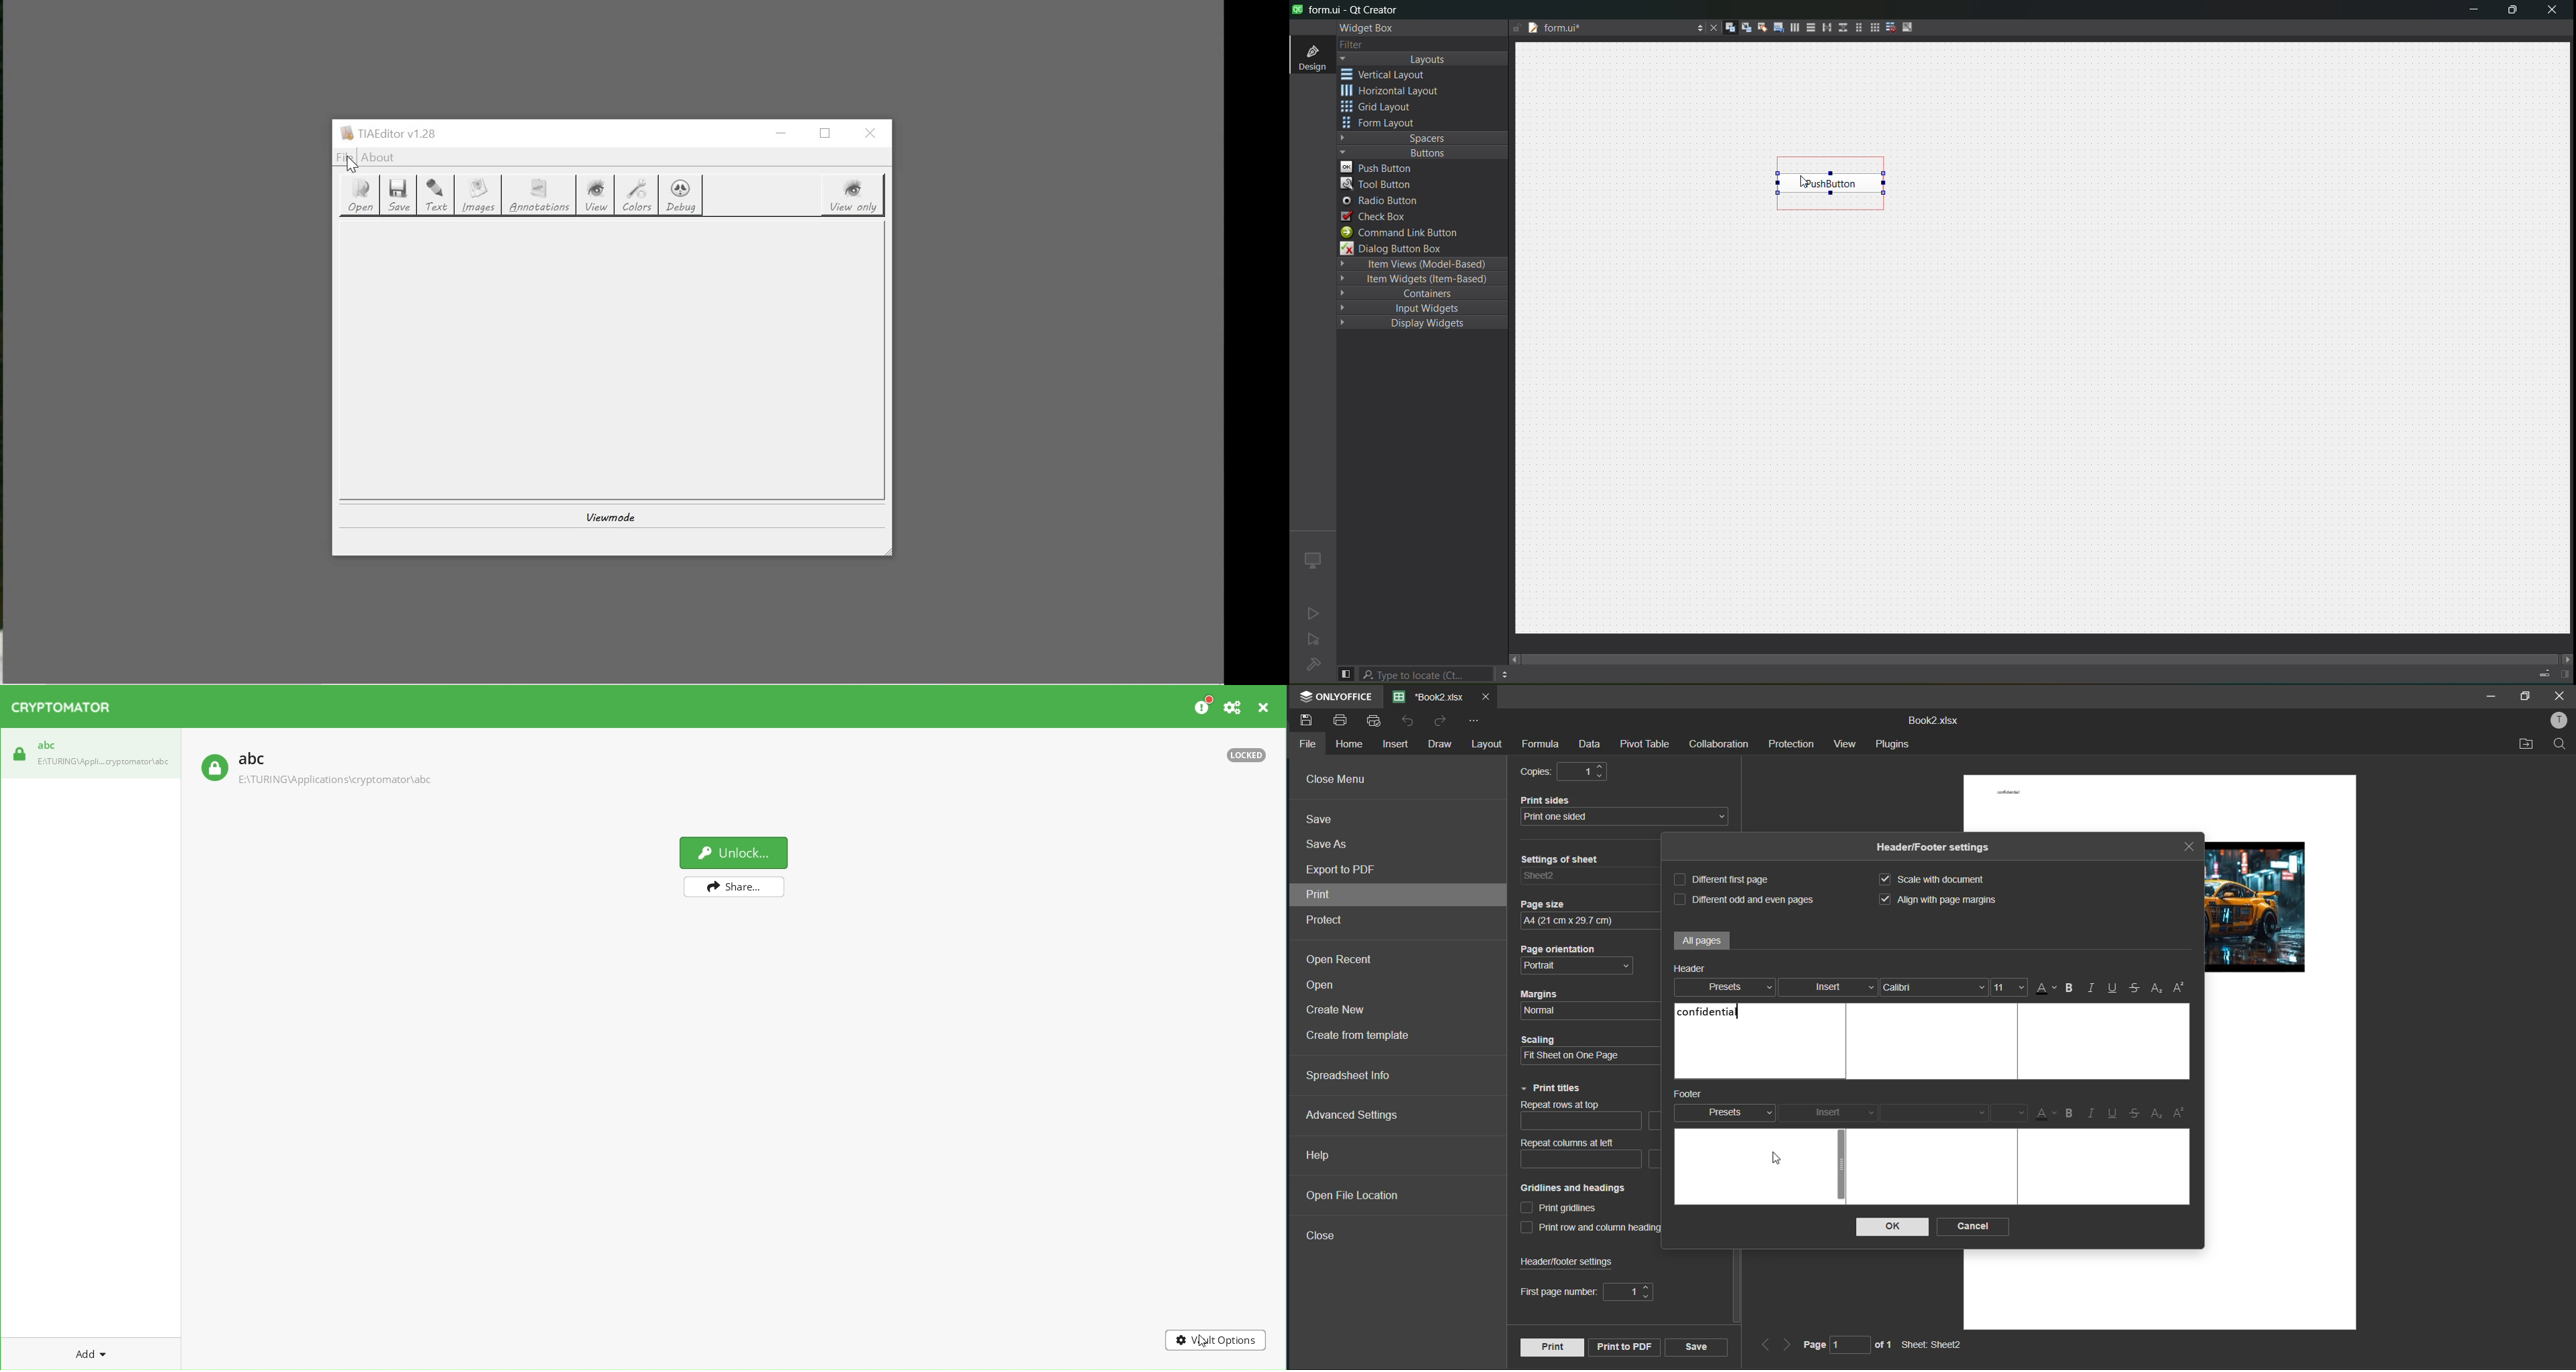 The width and height of the screenshot is (2576, 1372). I want to click on insert, so click(1397, 745).